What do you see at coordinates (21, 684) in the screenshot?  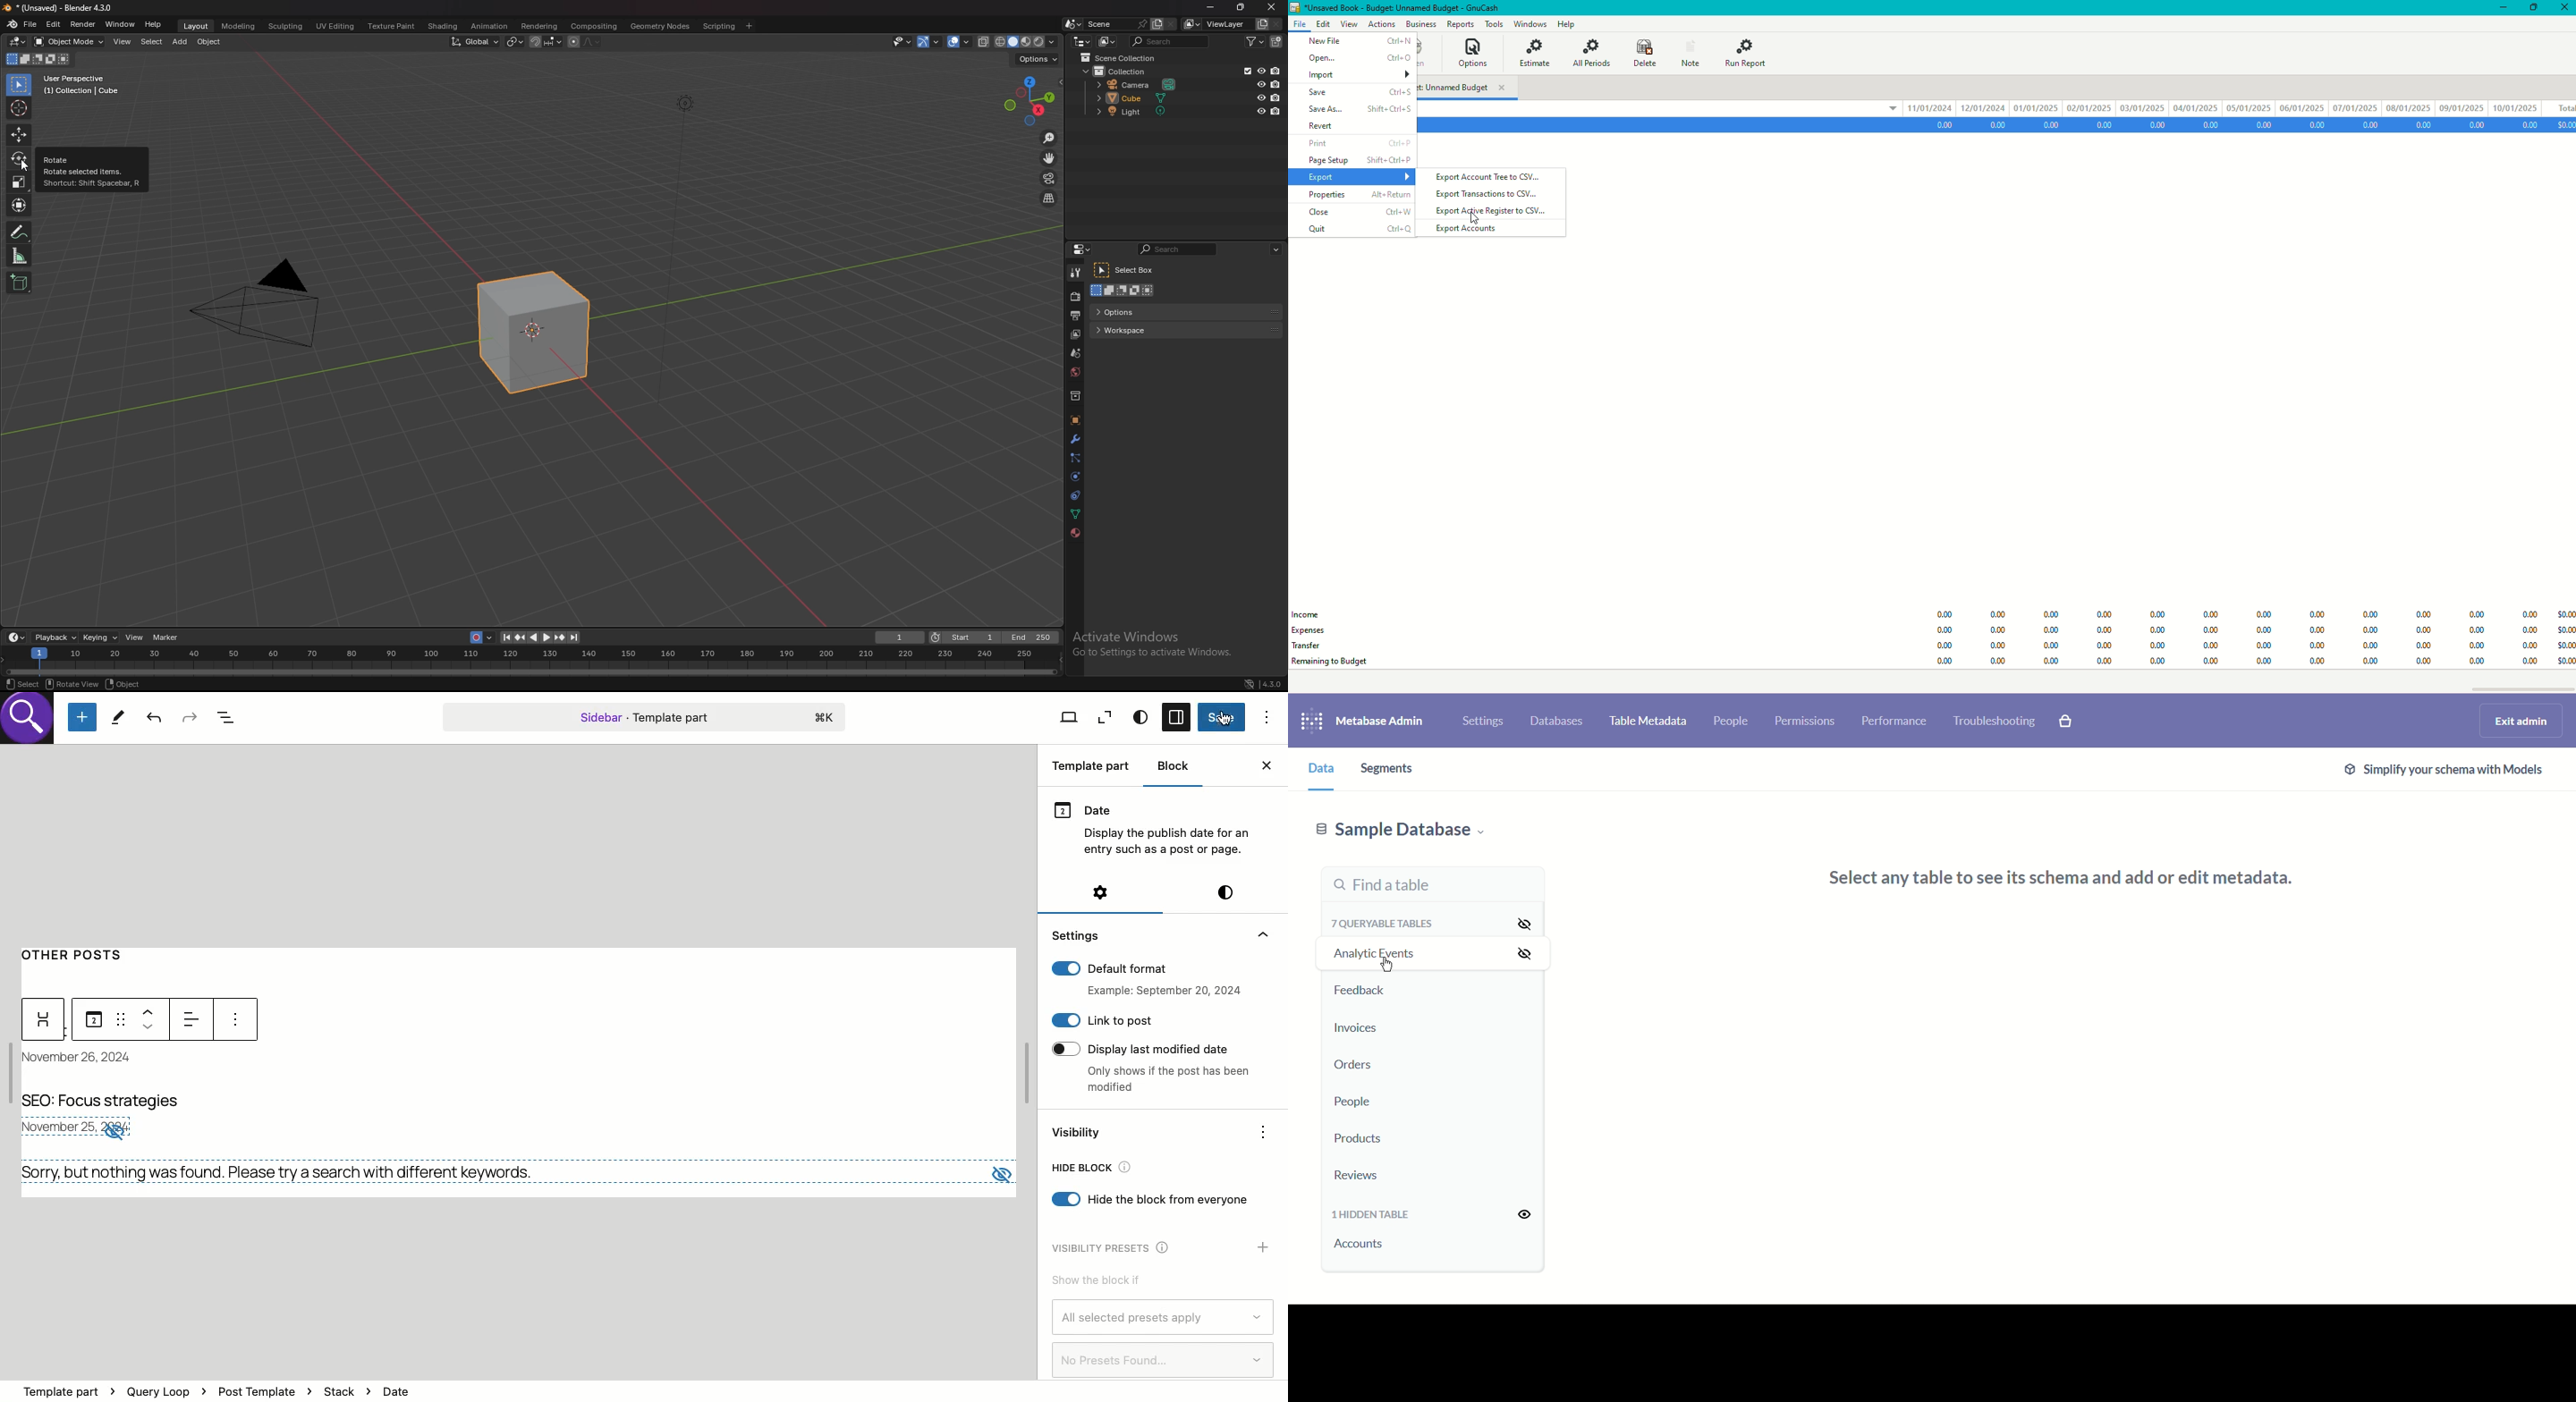 I see `select` at bounding box center [21, 684].